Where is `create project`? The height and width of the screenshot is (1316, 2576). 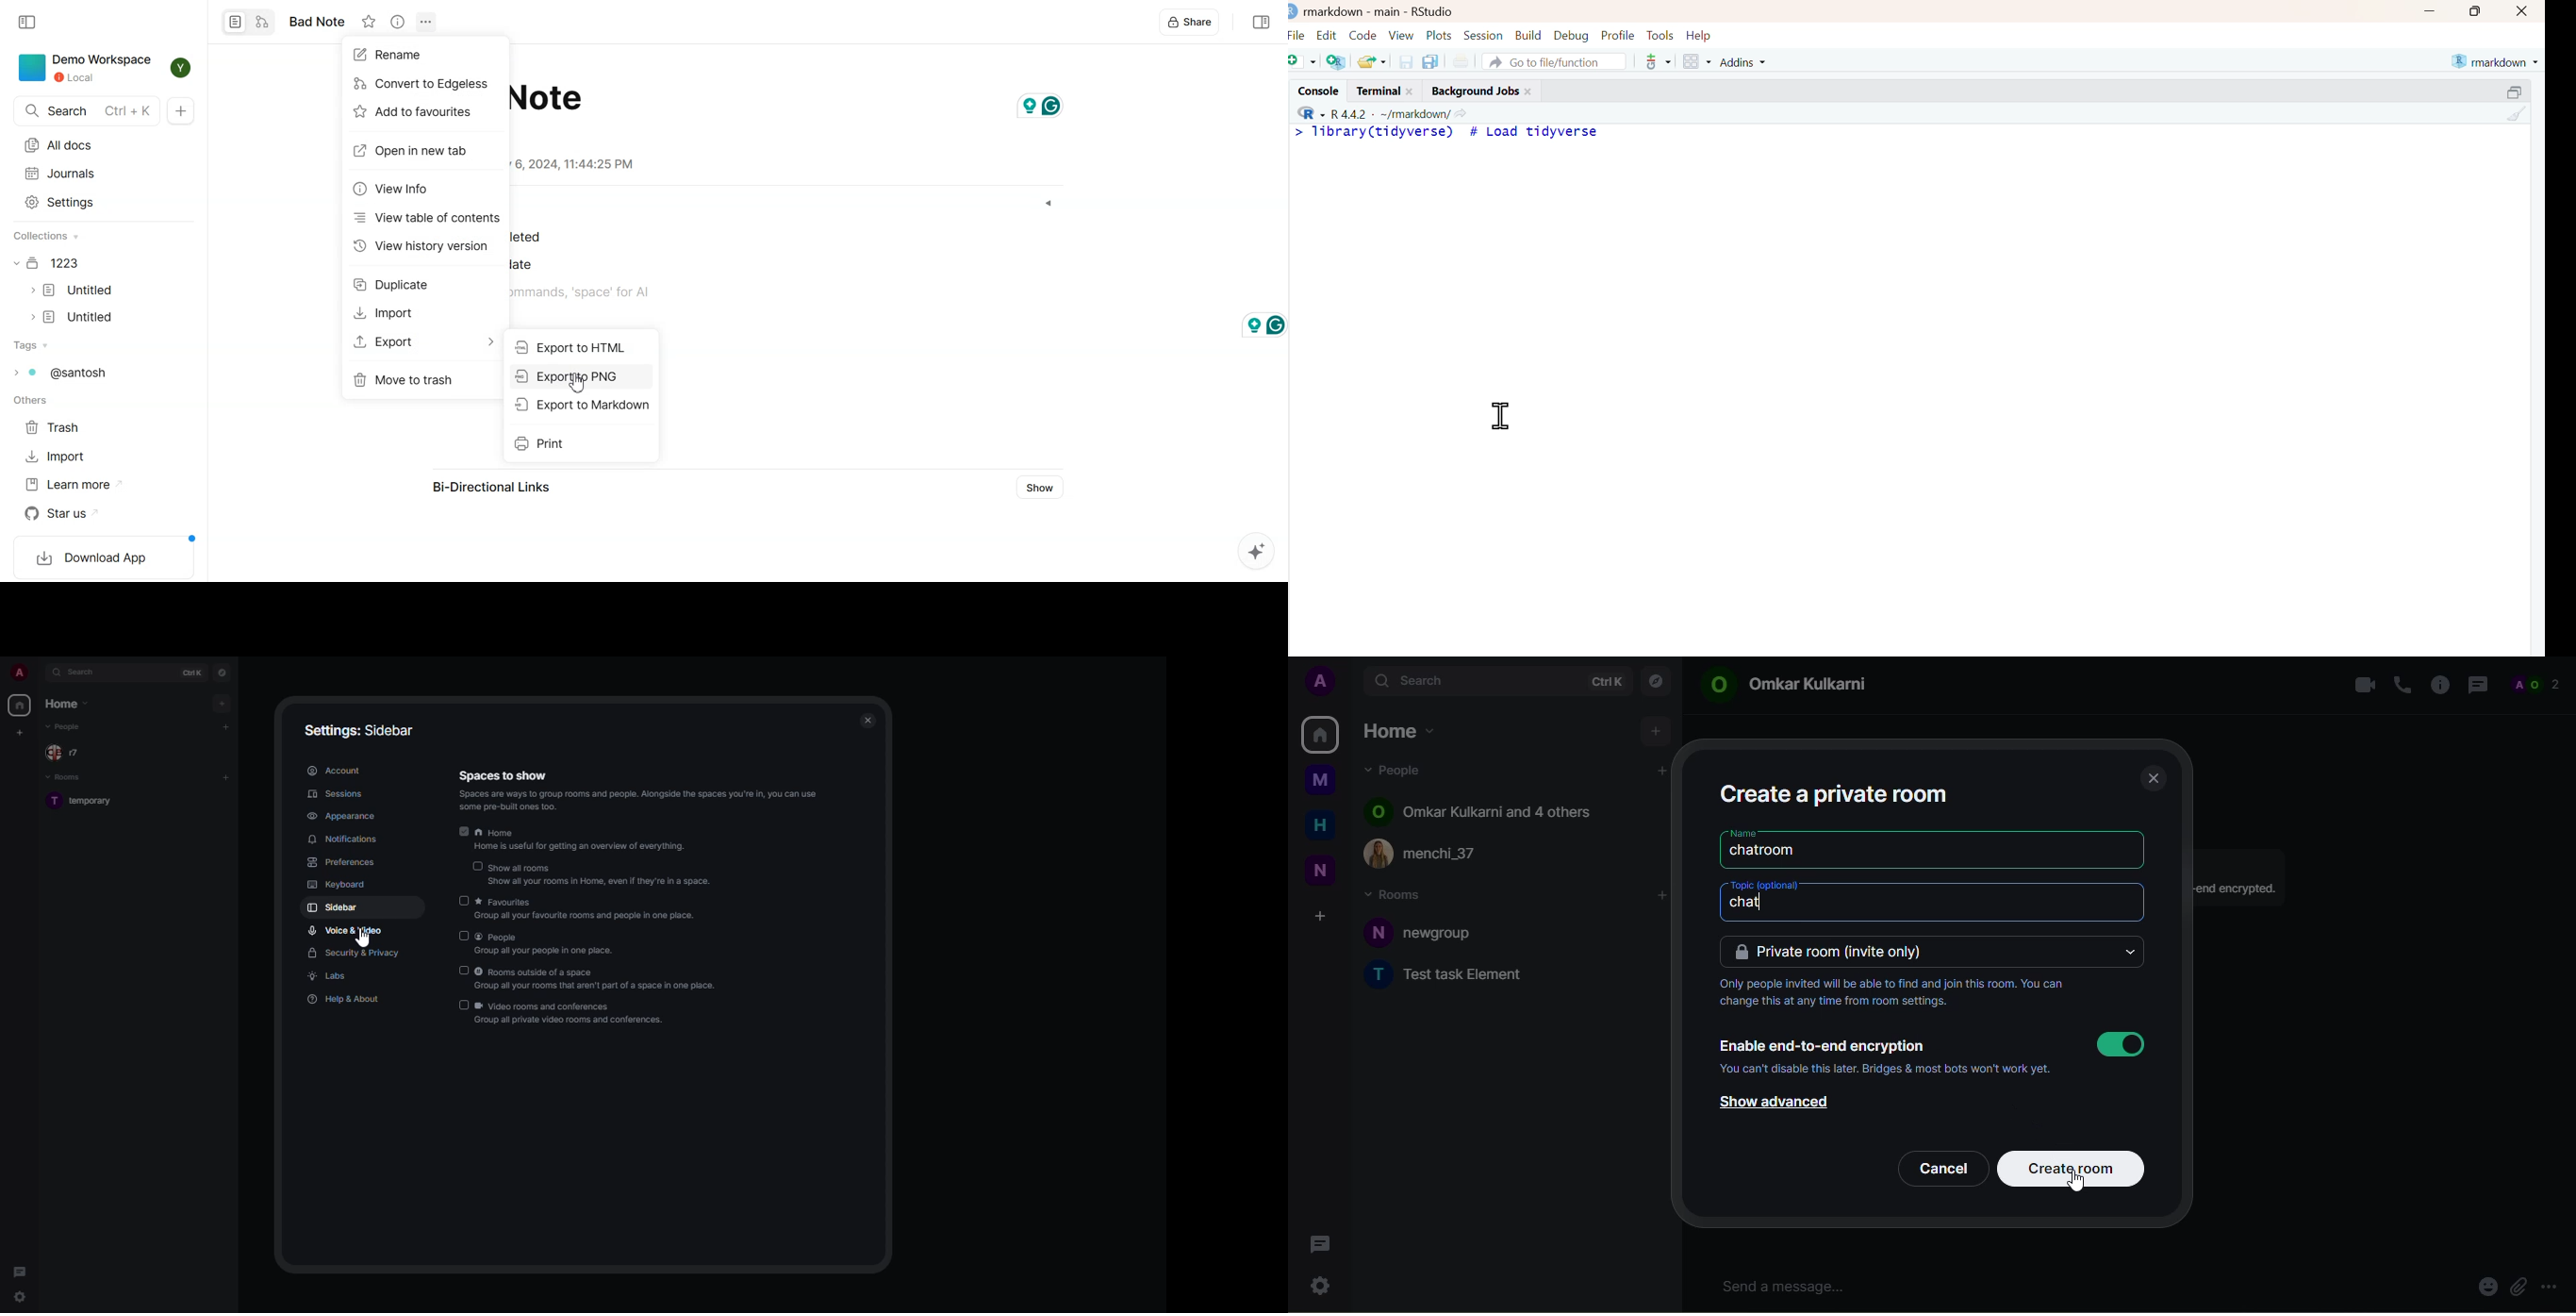 create project is located at coordinates (1335, 62).